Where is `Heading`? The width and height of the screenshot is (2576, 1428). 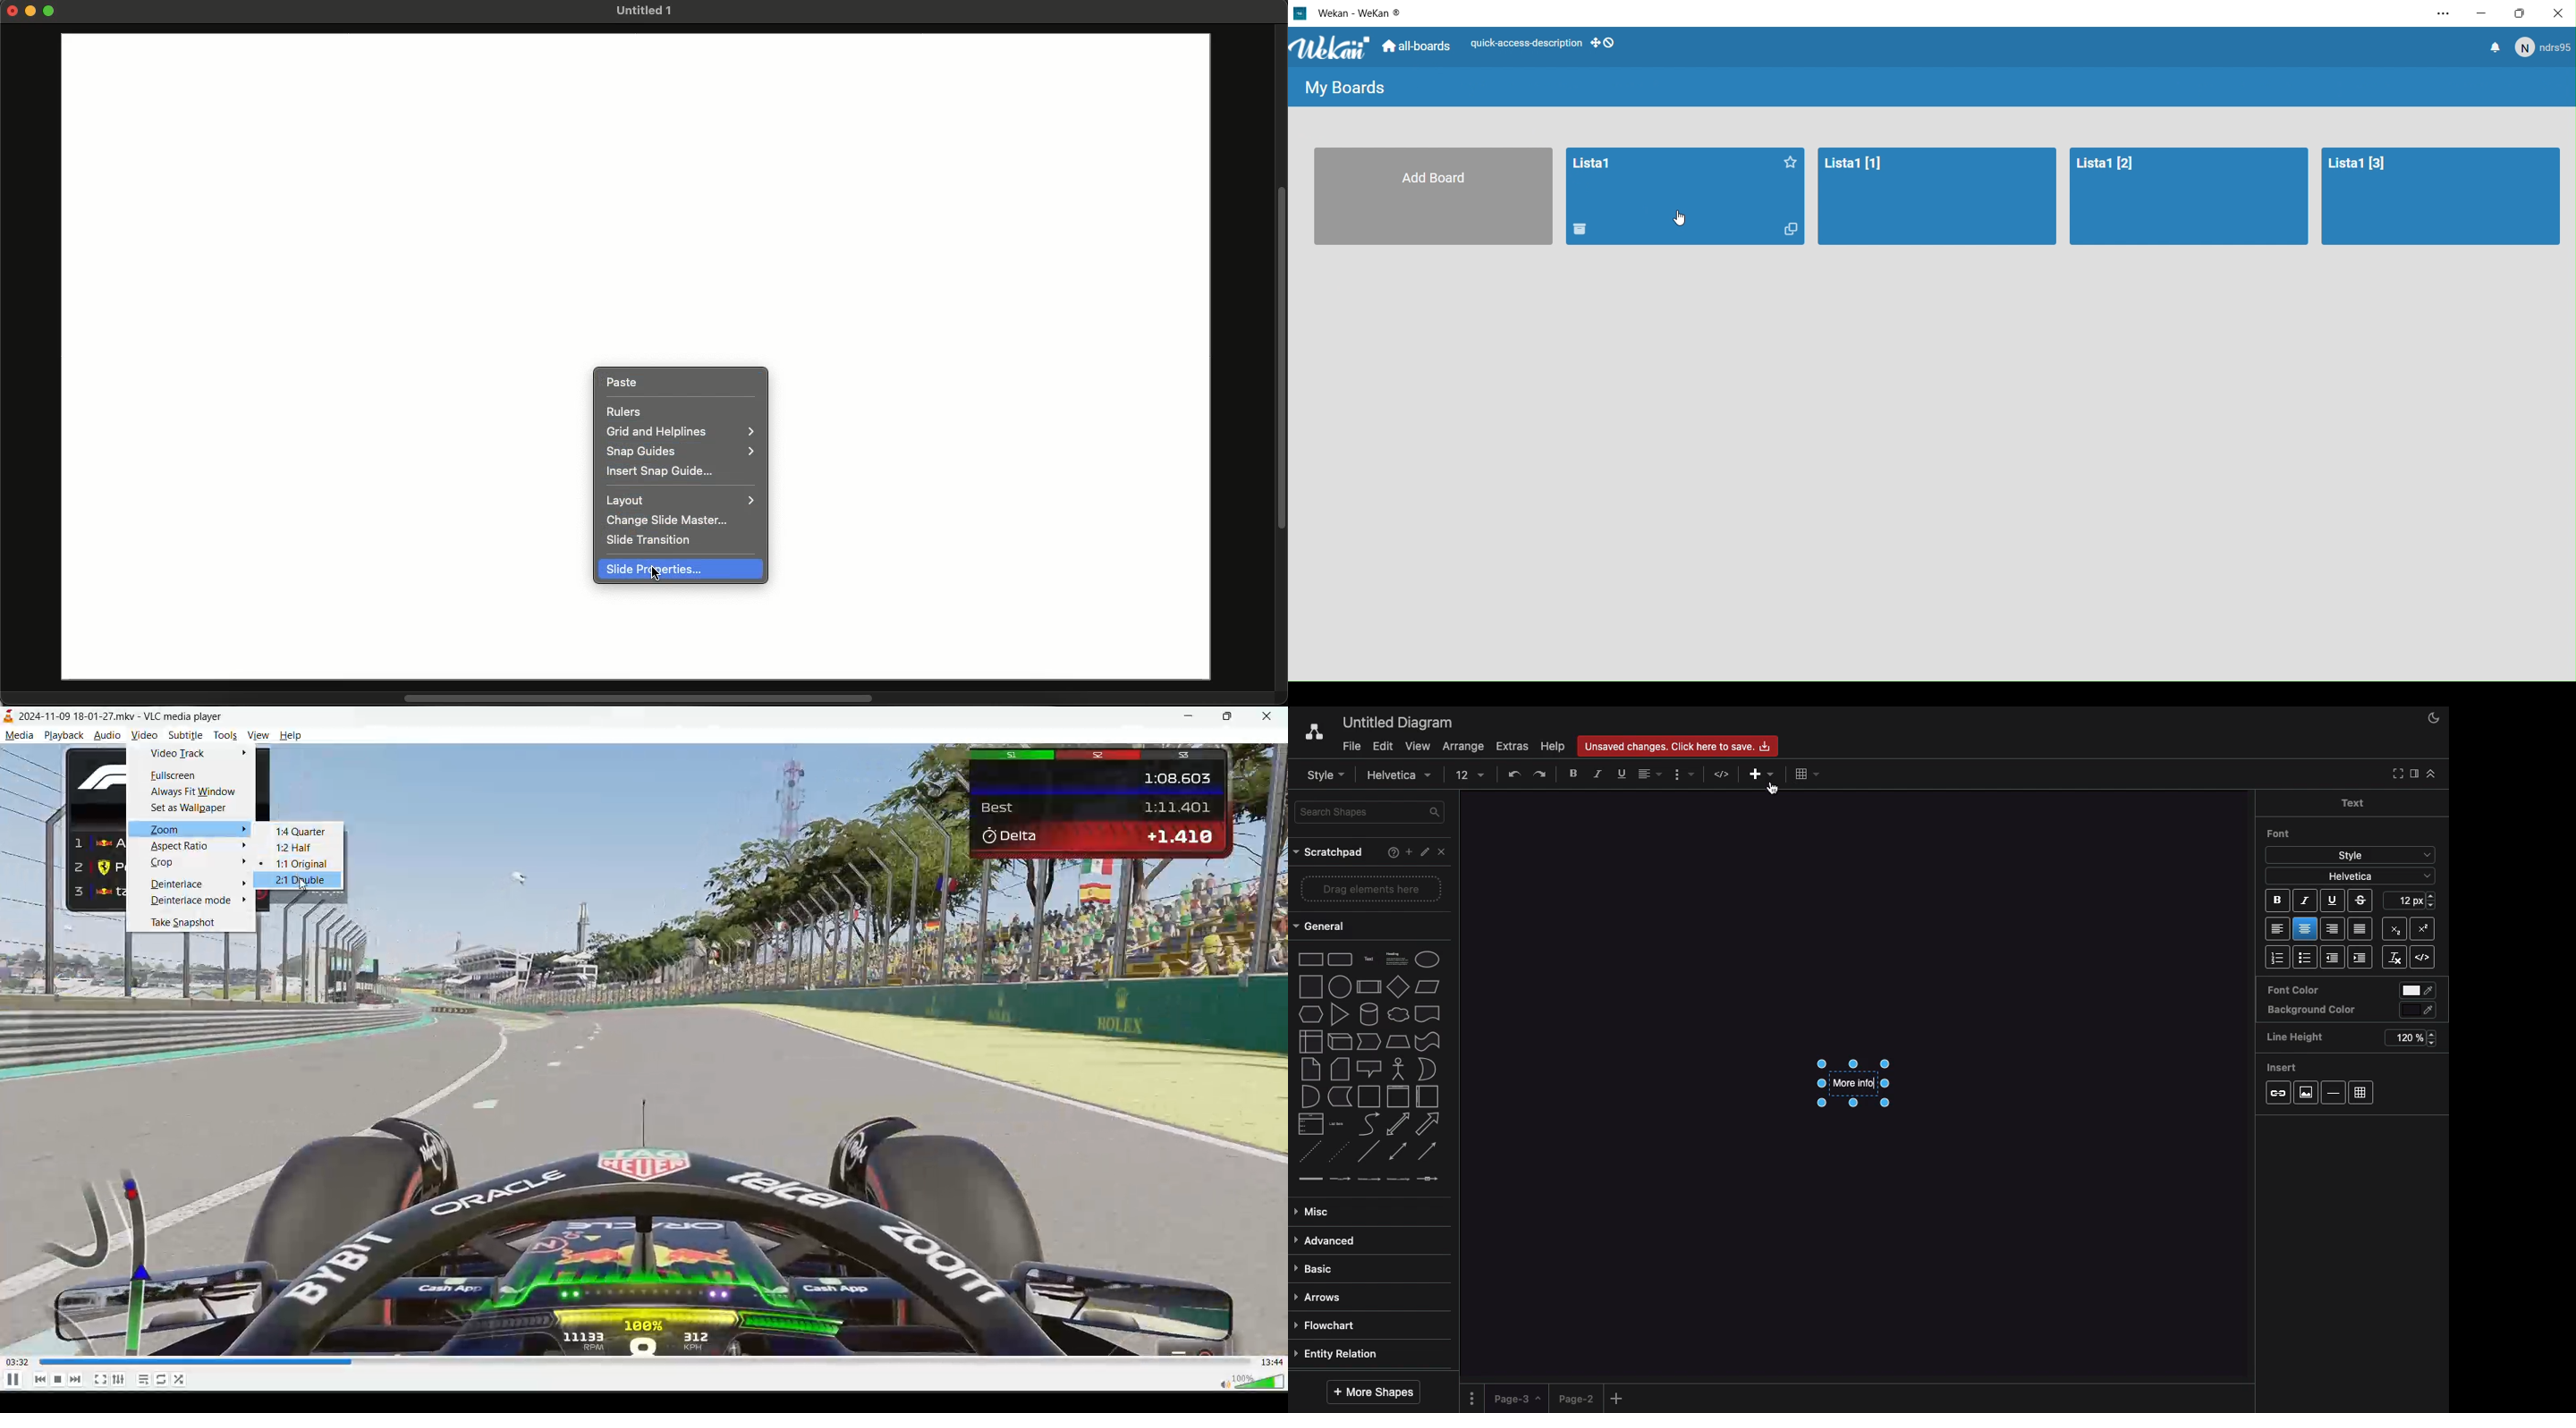
Heading is located at coordinates (1399, 957).